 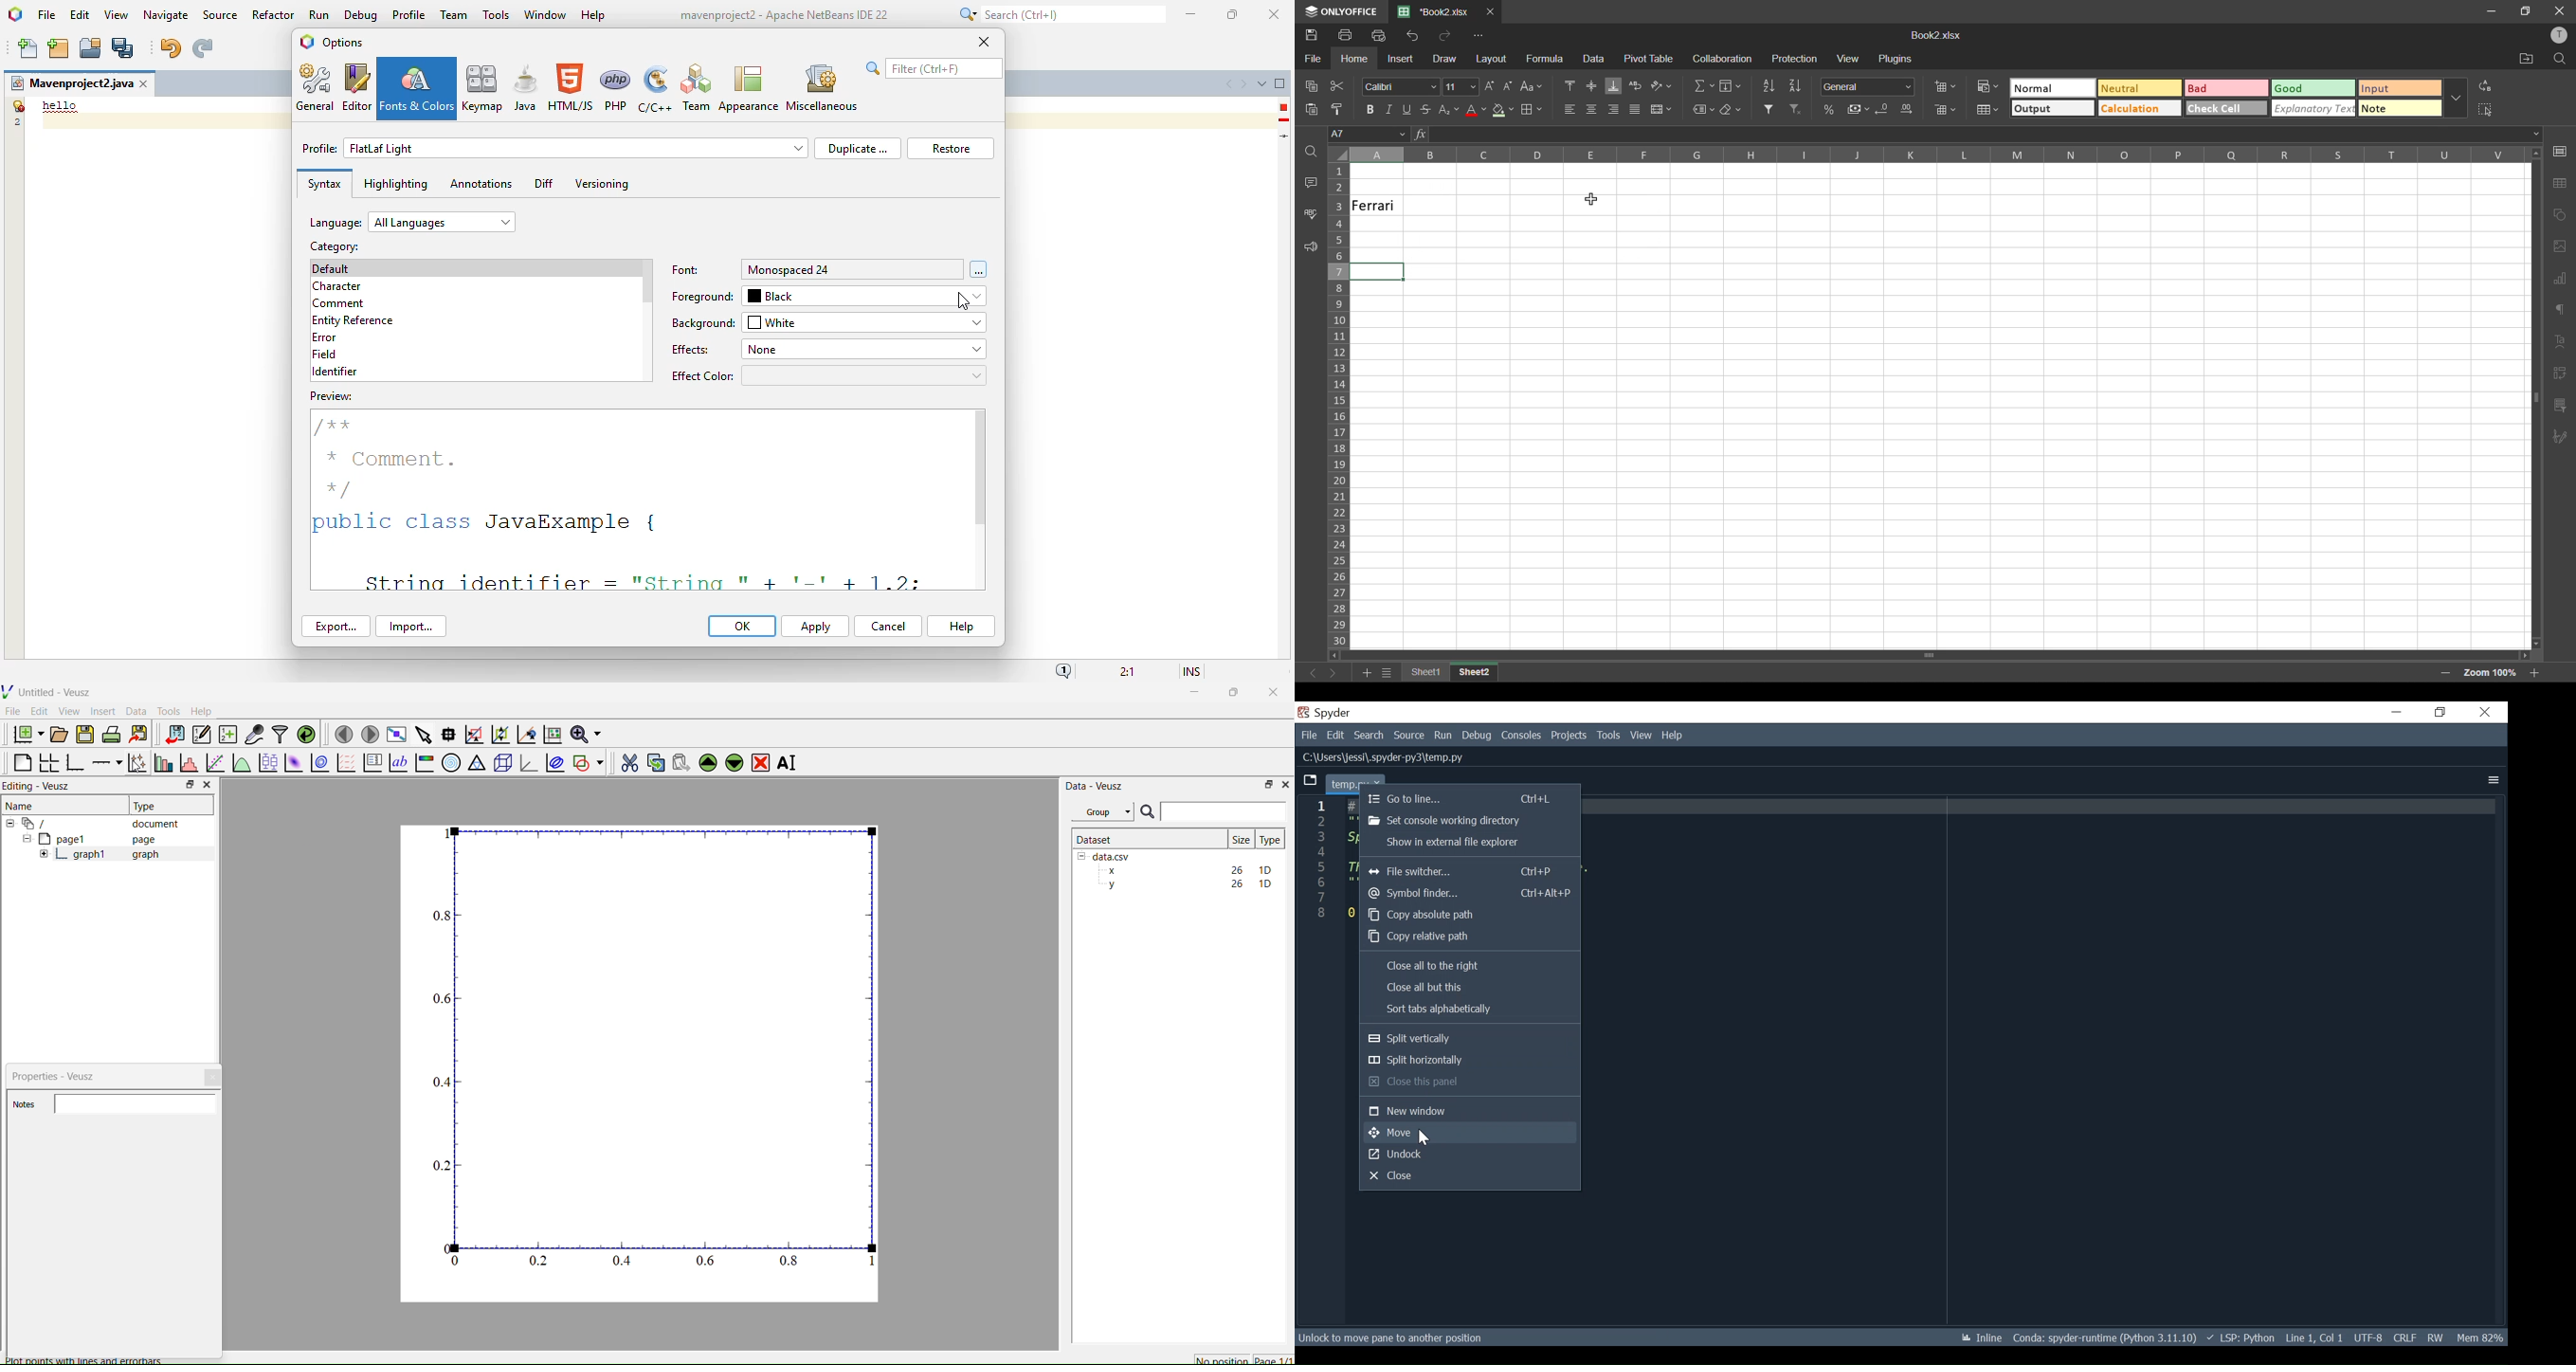 I want to click on document, so click(x=98, y=823).